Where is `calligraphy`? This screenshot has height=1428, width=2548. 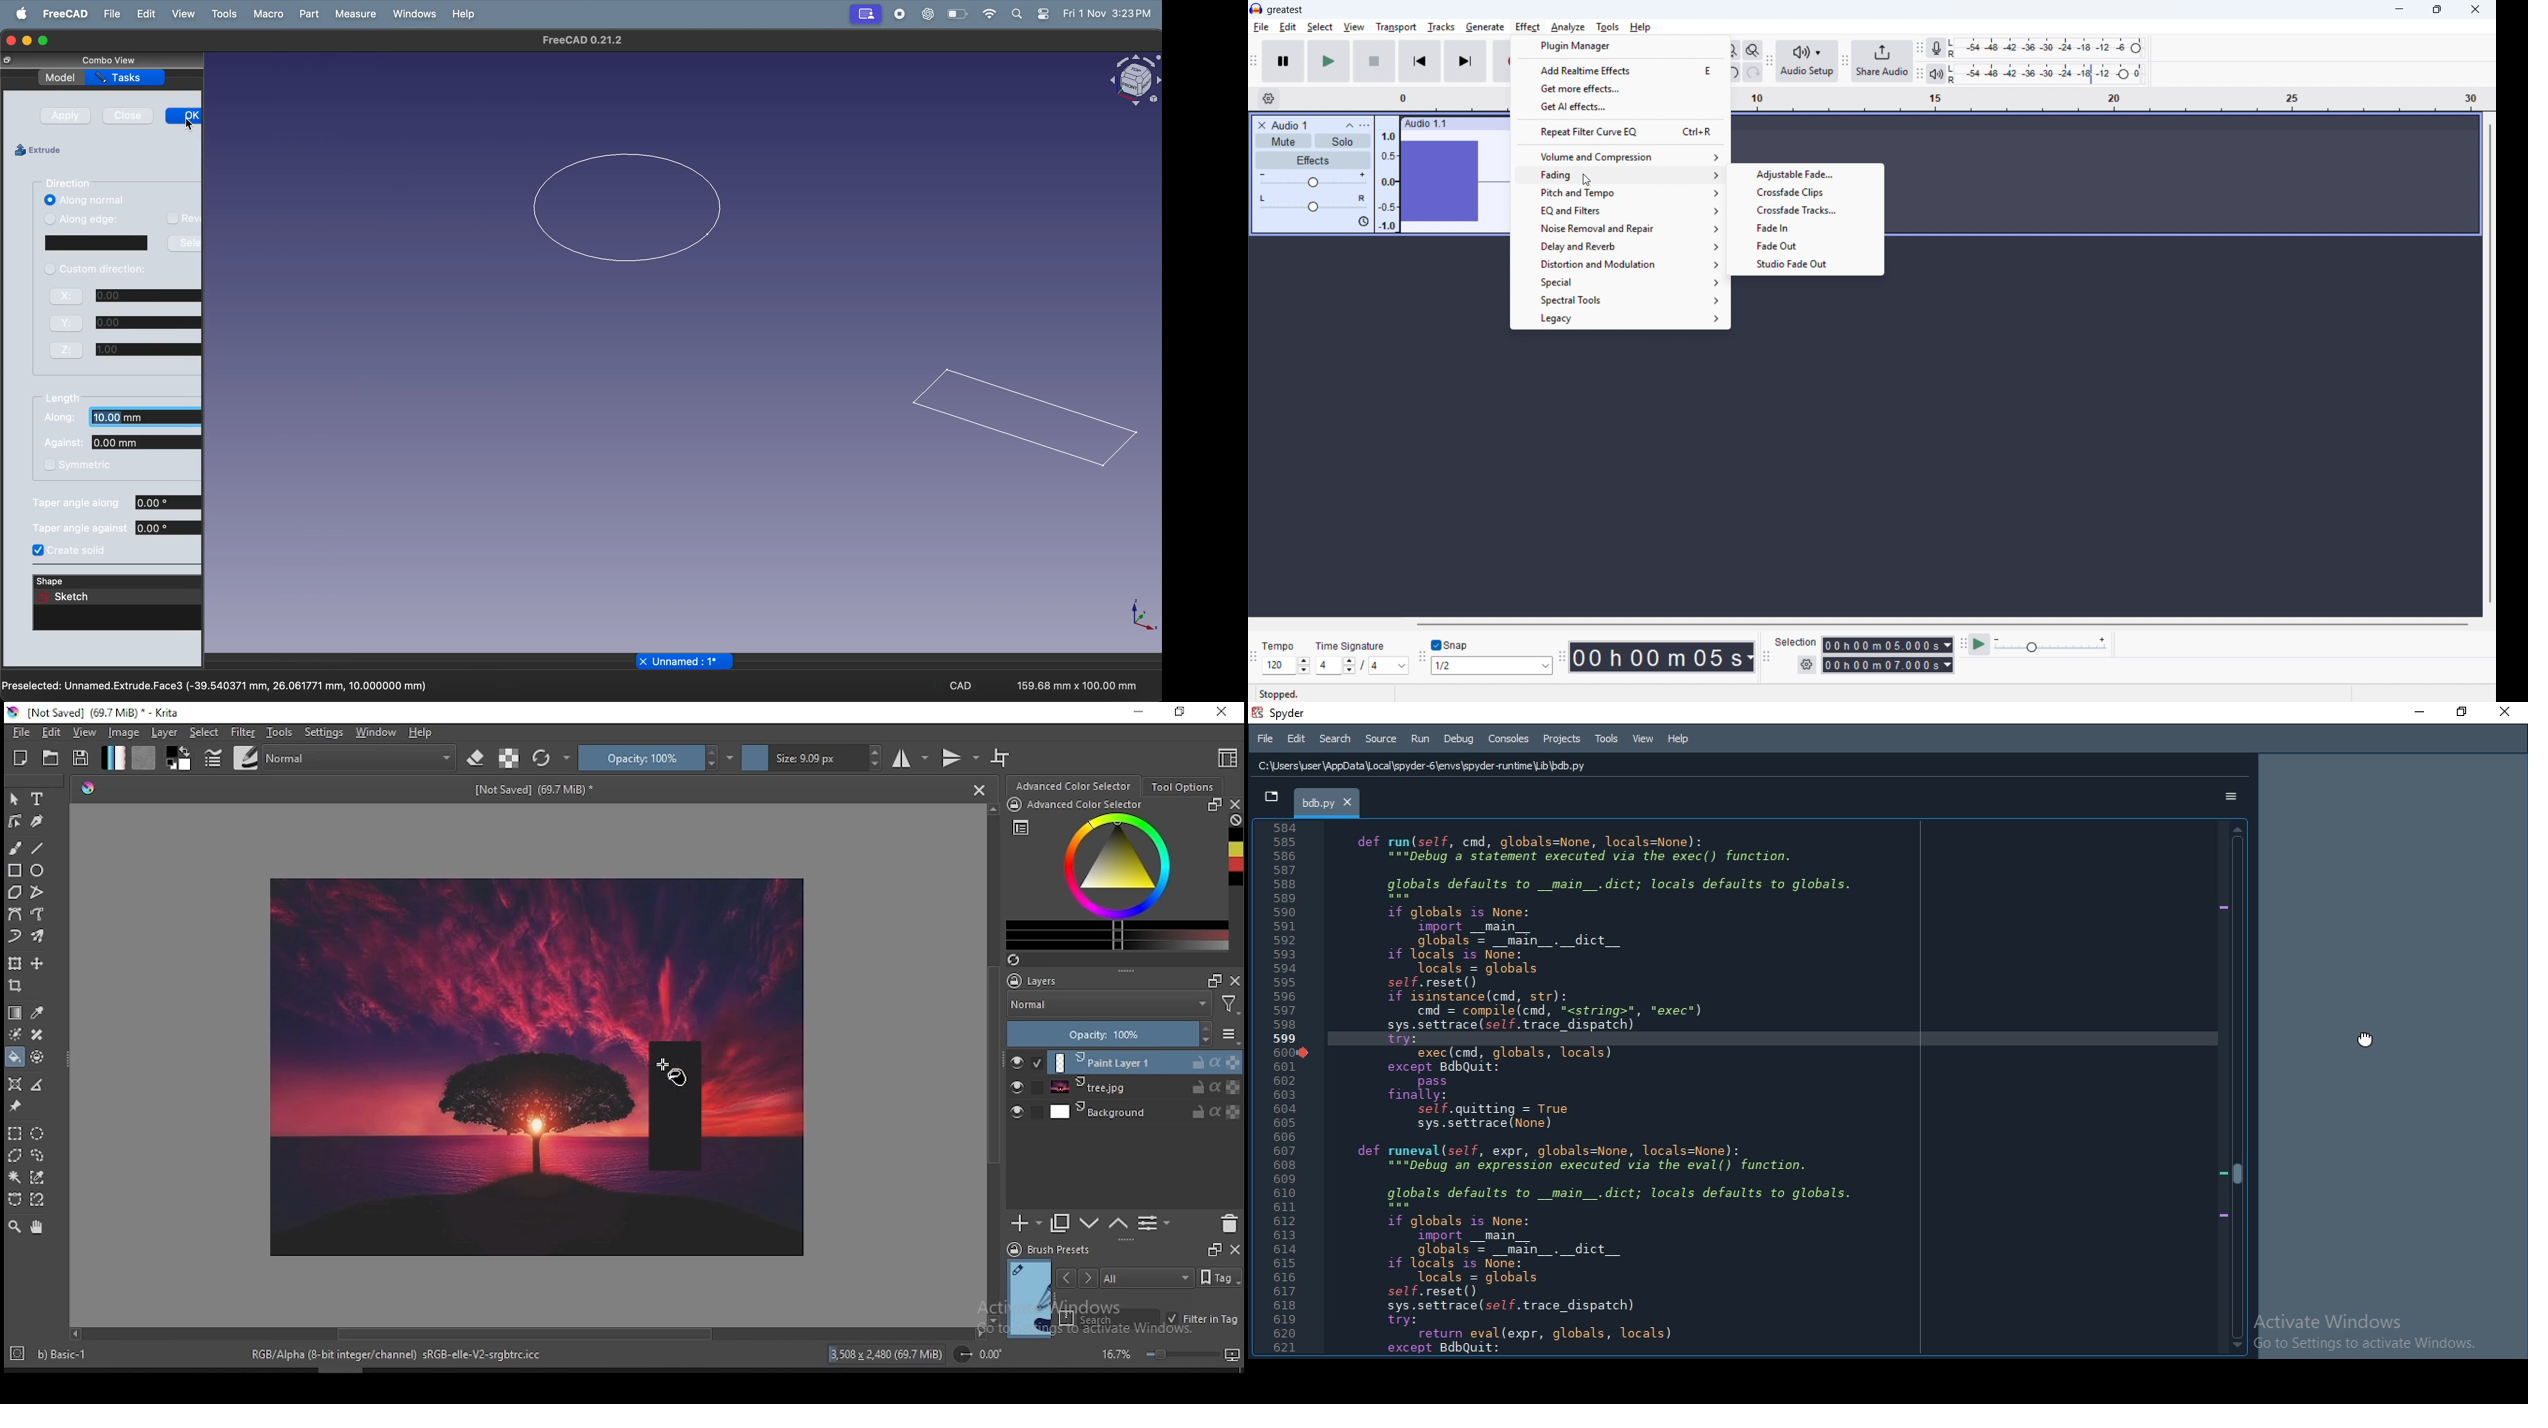
calligraphy is located at coordinates (36, 821).